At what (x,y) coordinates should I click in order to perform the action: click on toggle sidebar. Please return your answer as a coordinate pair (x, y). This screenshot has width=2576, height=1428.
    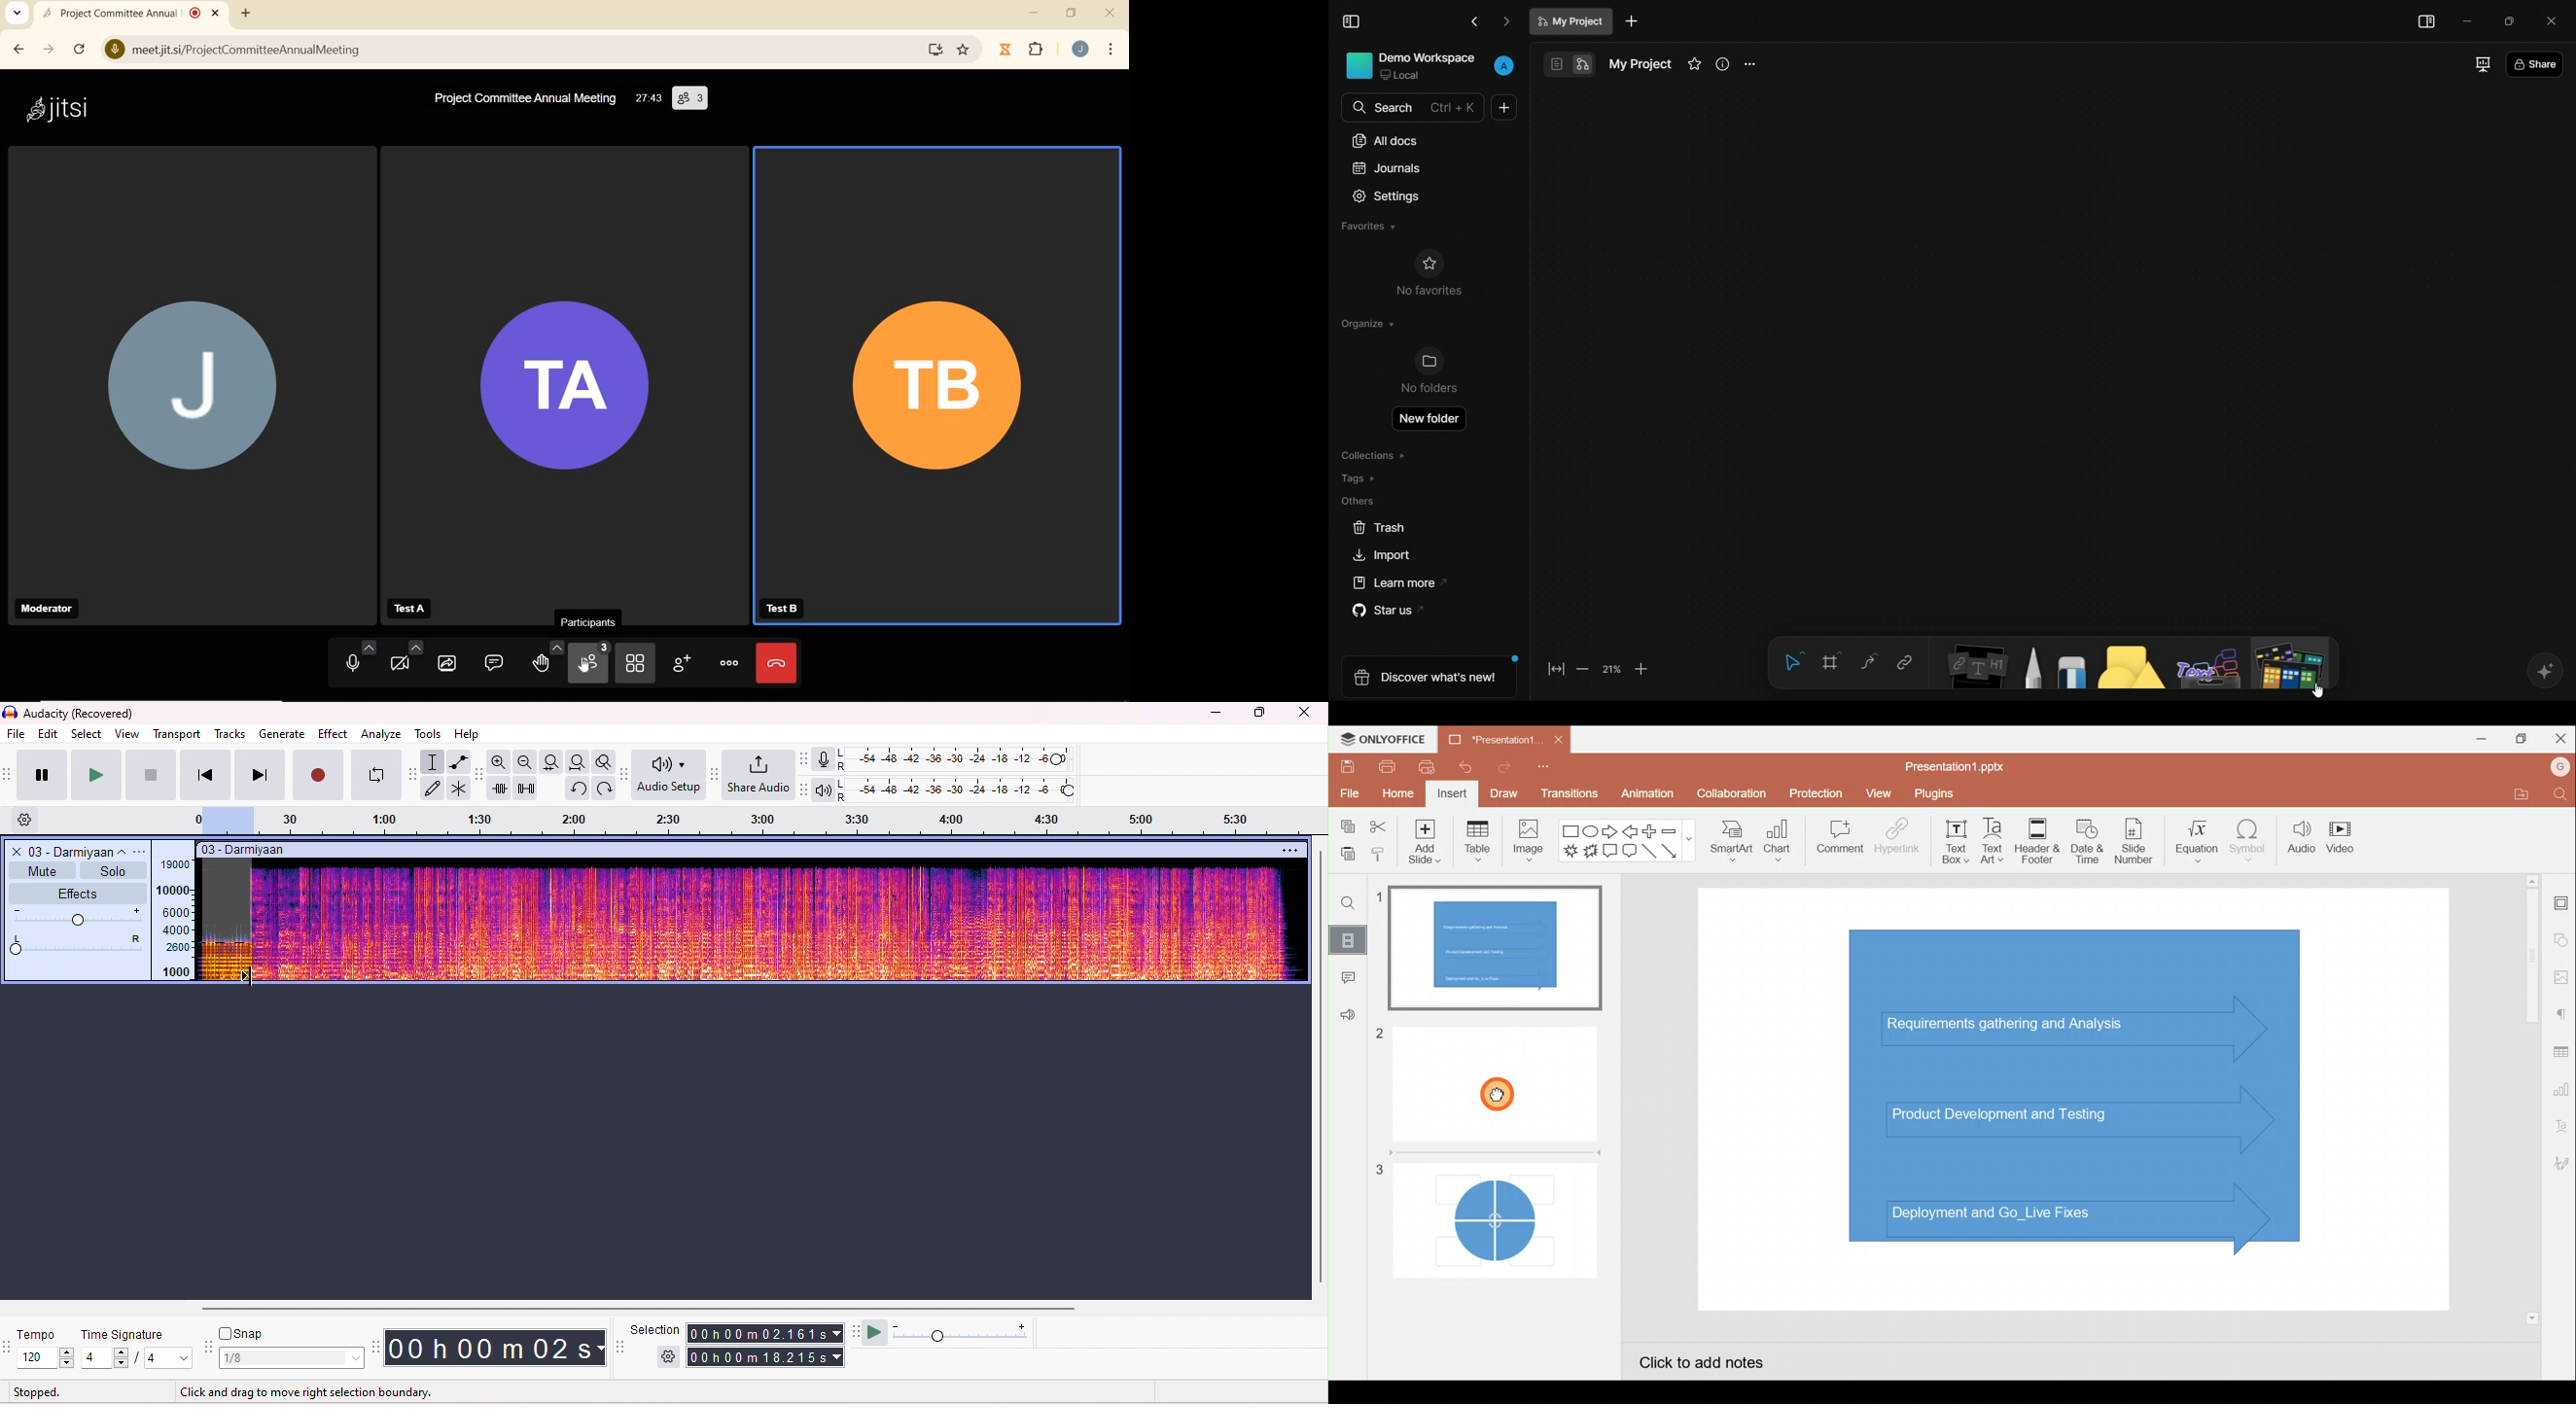
    Looking at the image, I should click on (1351, 21).